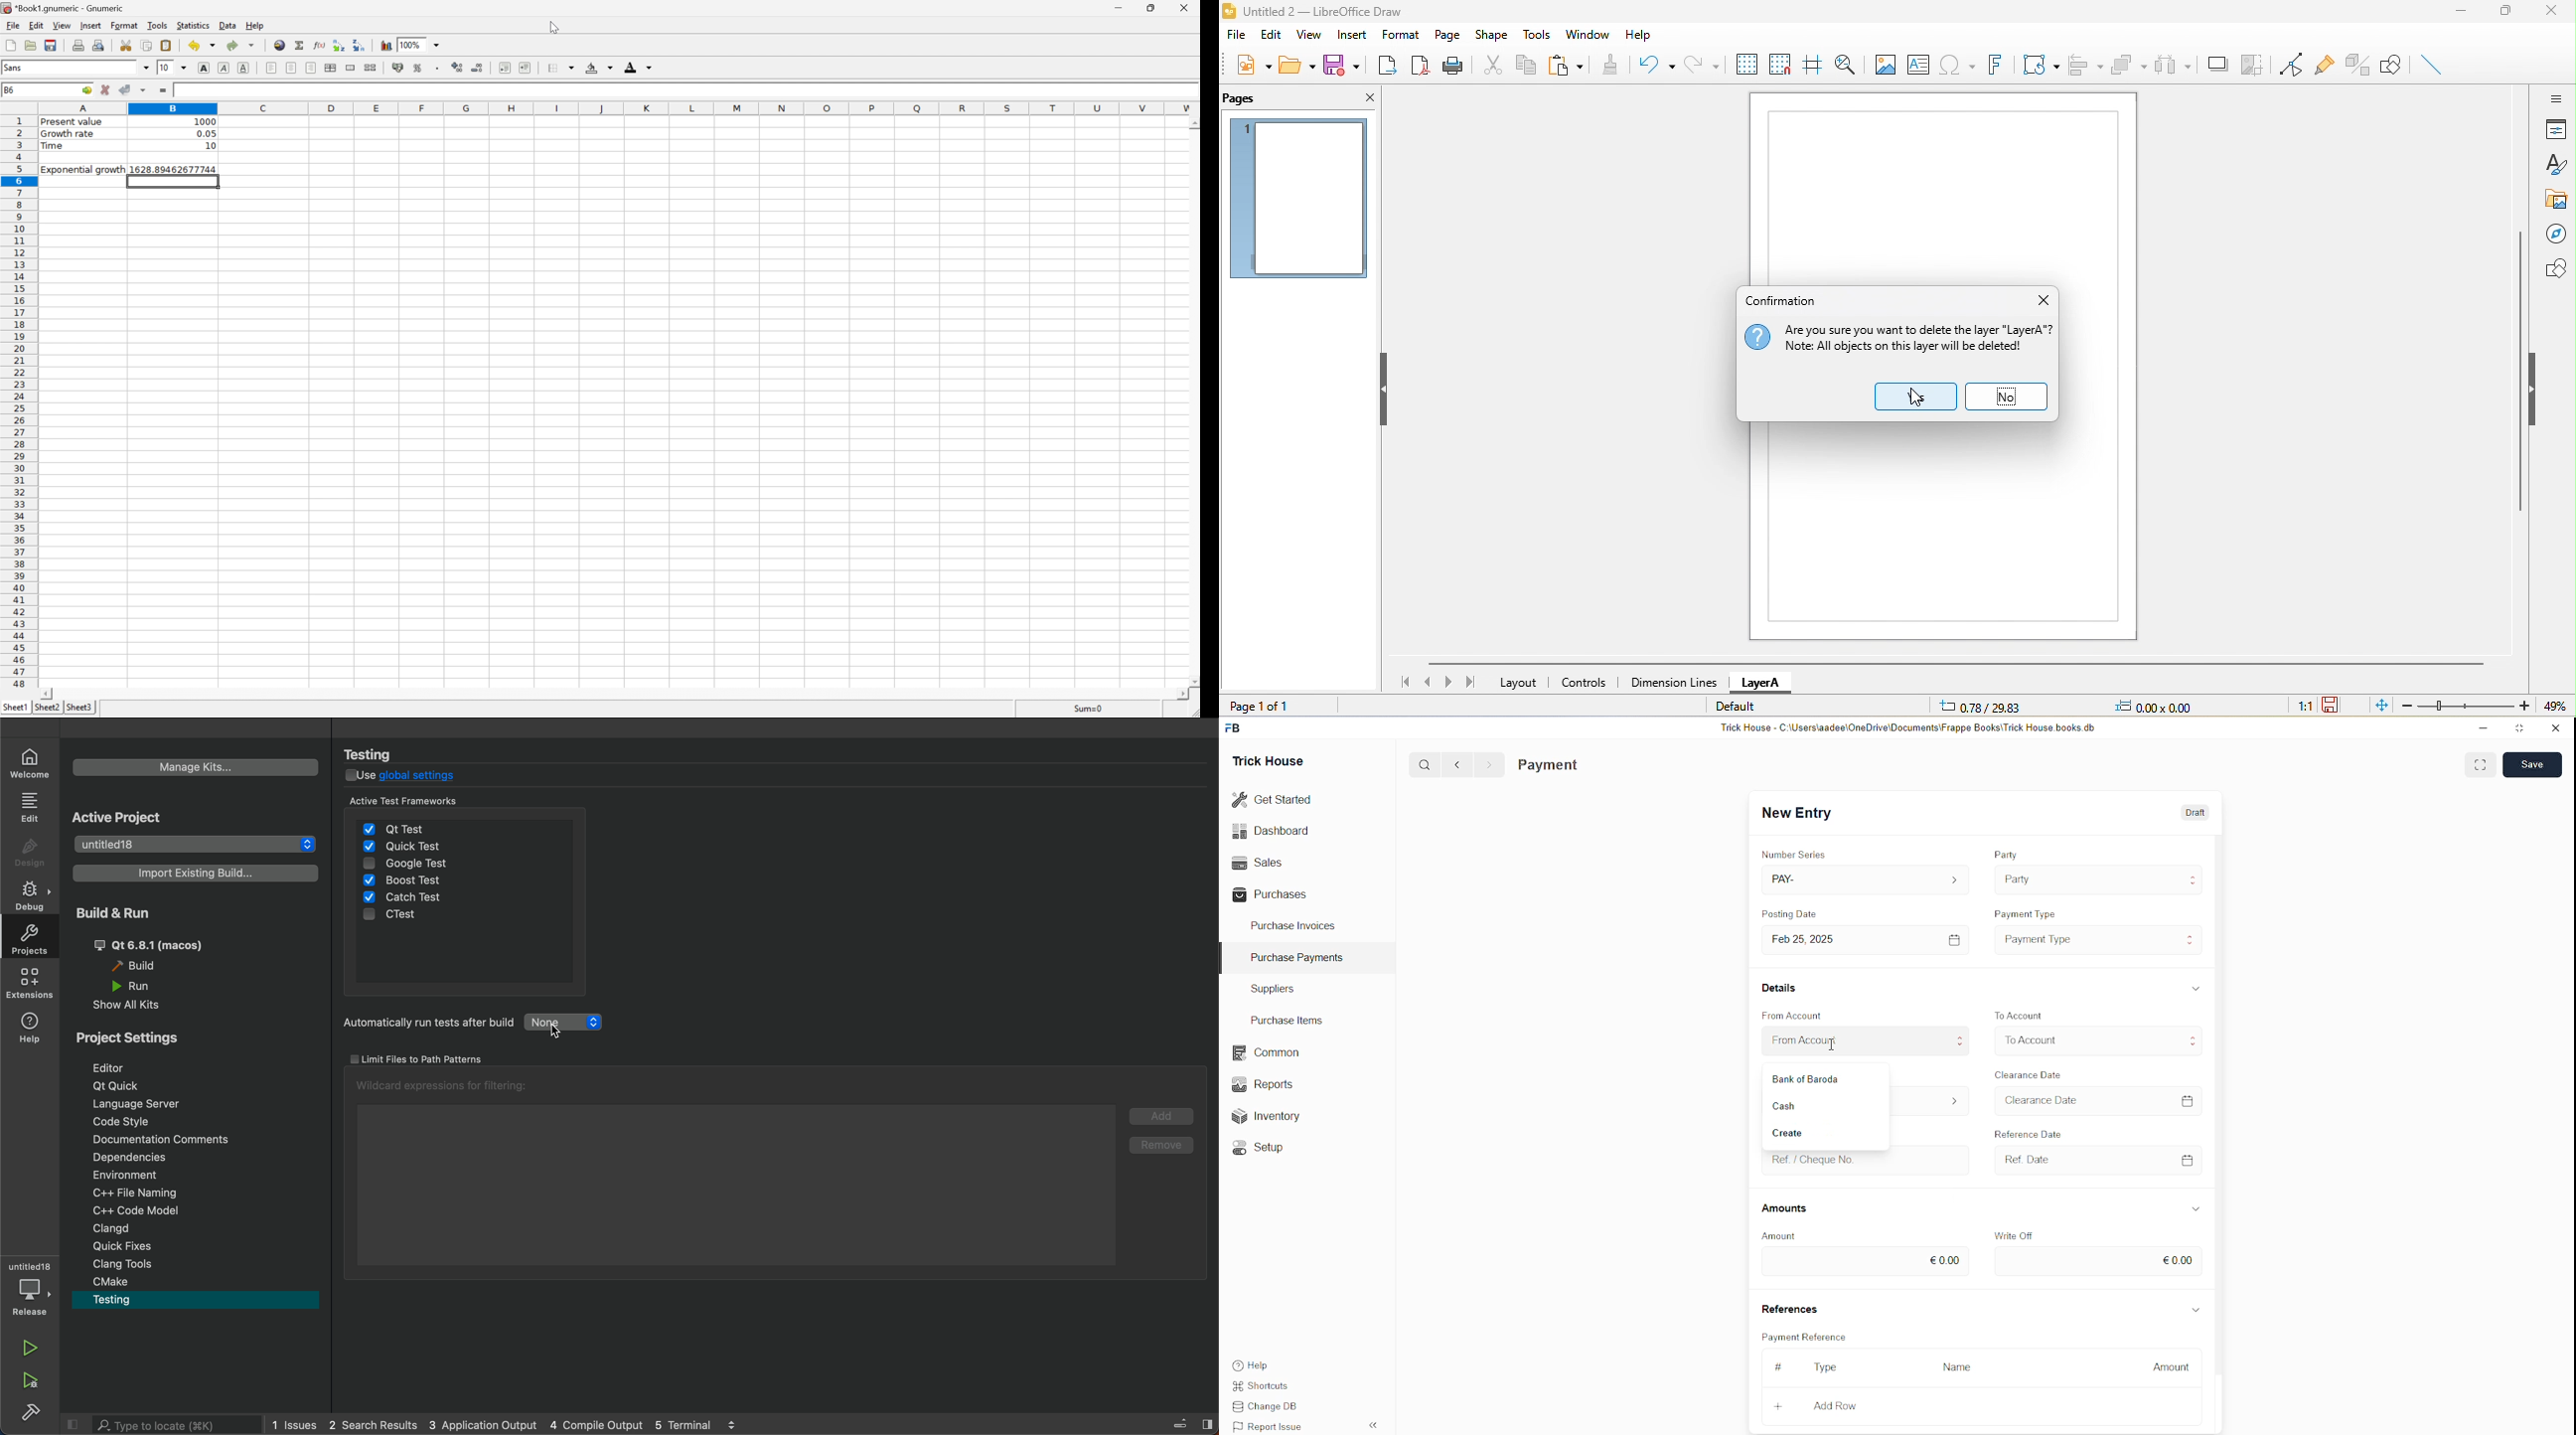 The image size is (2576, 1456). What do you see at coordinates (37, 24) in the screenshot?
I see `Edit` at bounding box center [37, 24].